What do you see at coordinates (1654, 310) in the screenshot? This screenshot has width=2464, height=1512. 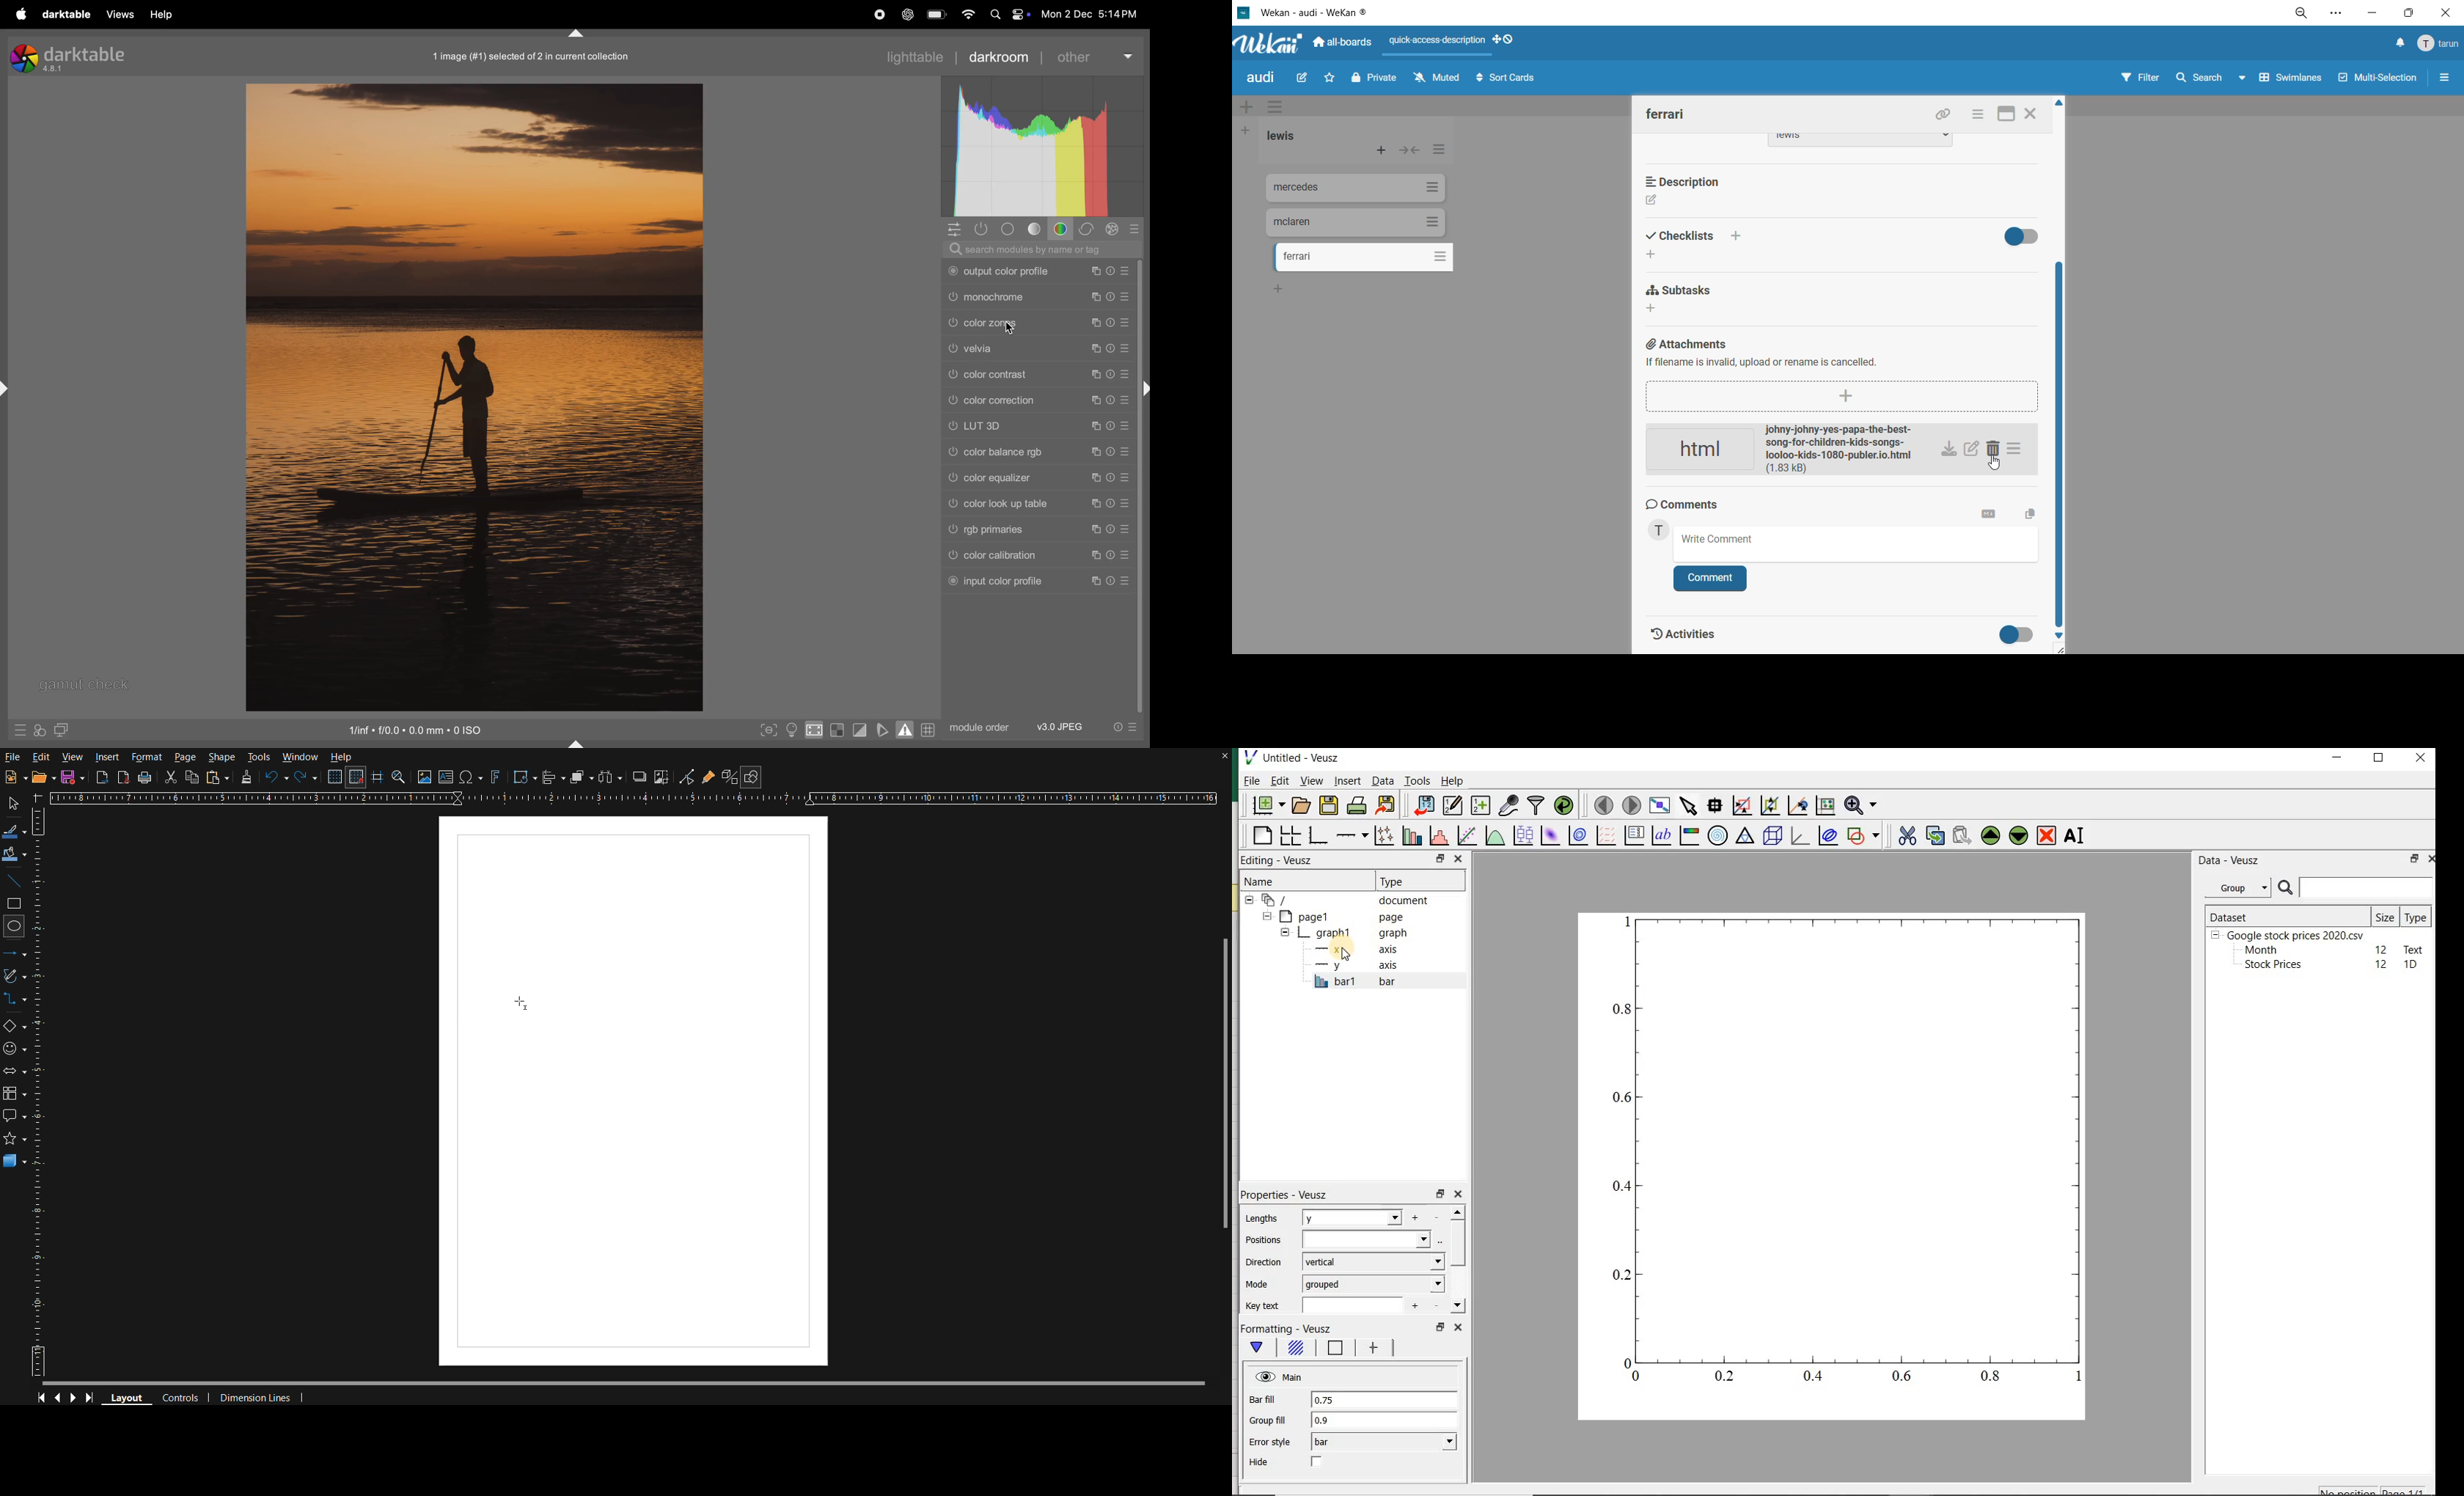 I see `add` at bounding box center [1654, 310].